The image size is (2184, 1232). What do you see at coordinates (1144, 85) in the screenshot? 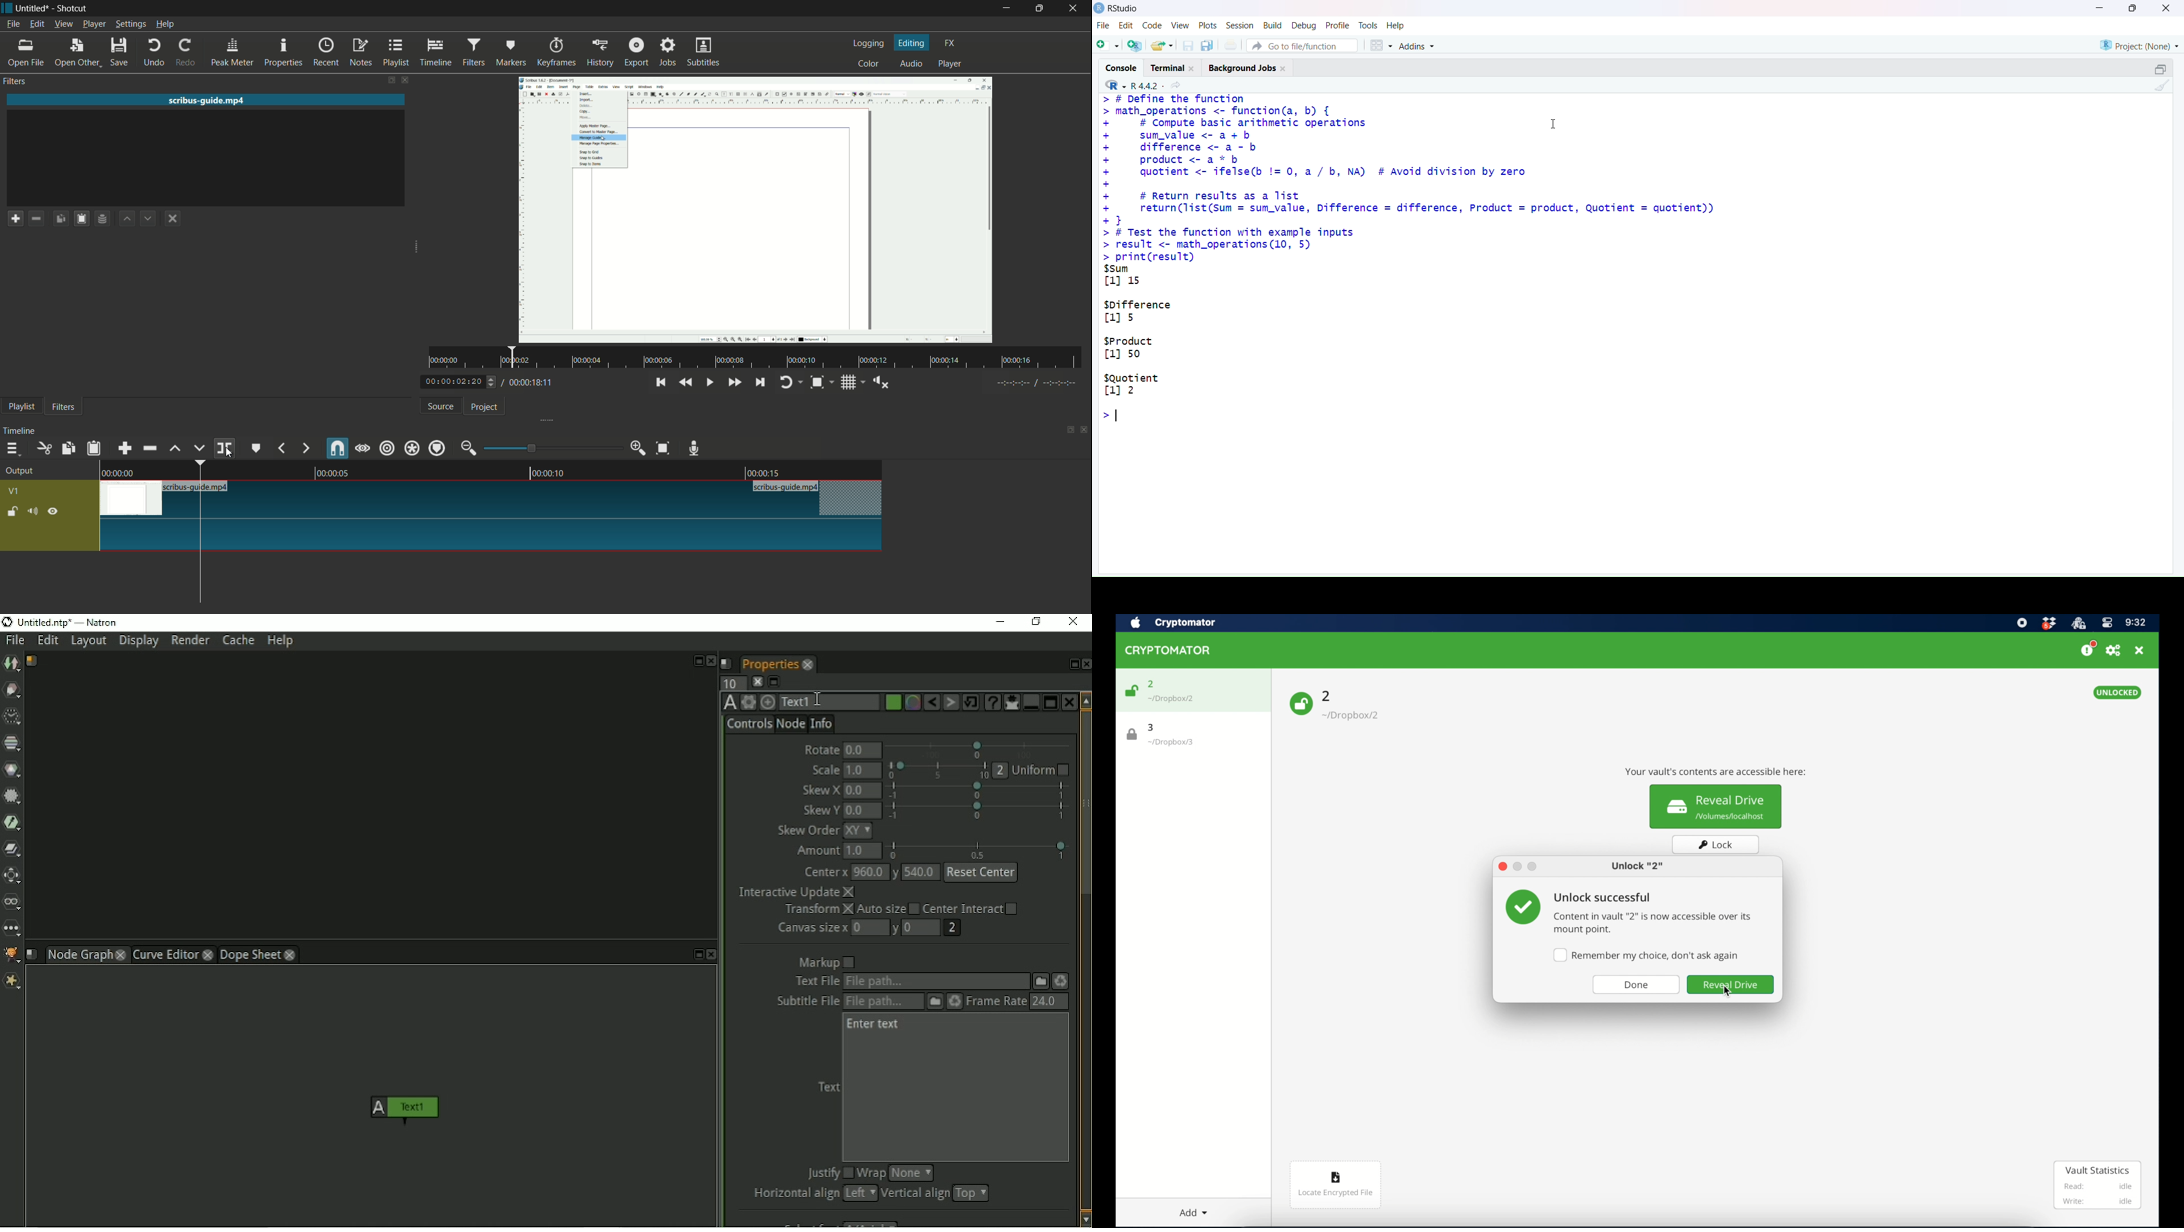
I see `R 4.4.2` at bounding box center [1144, 85].